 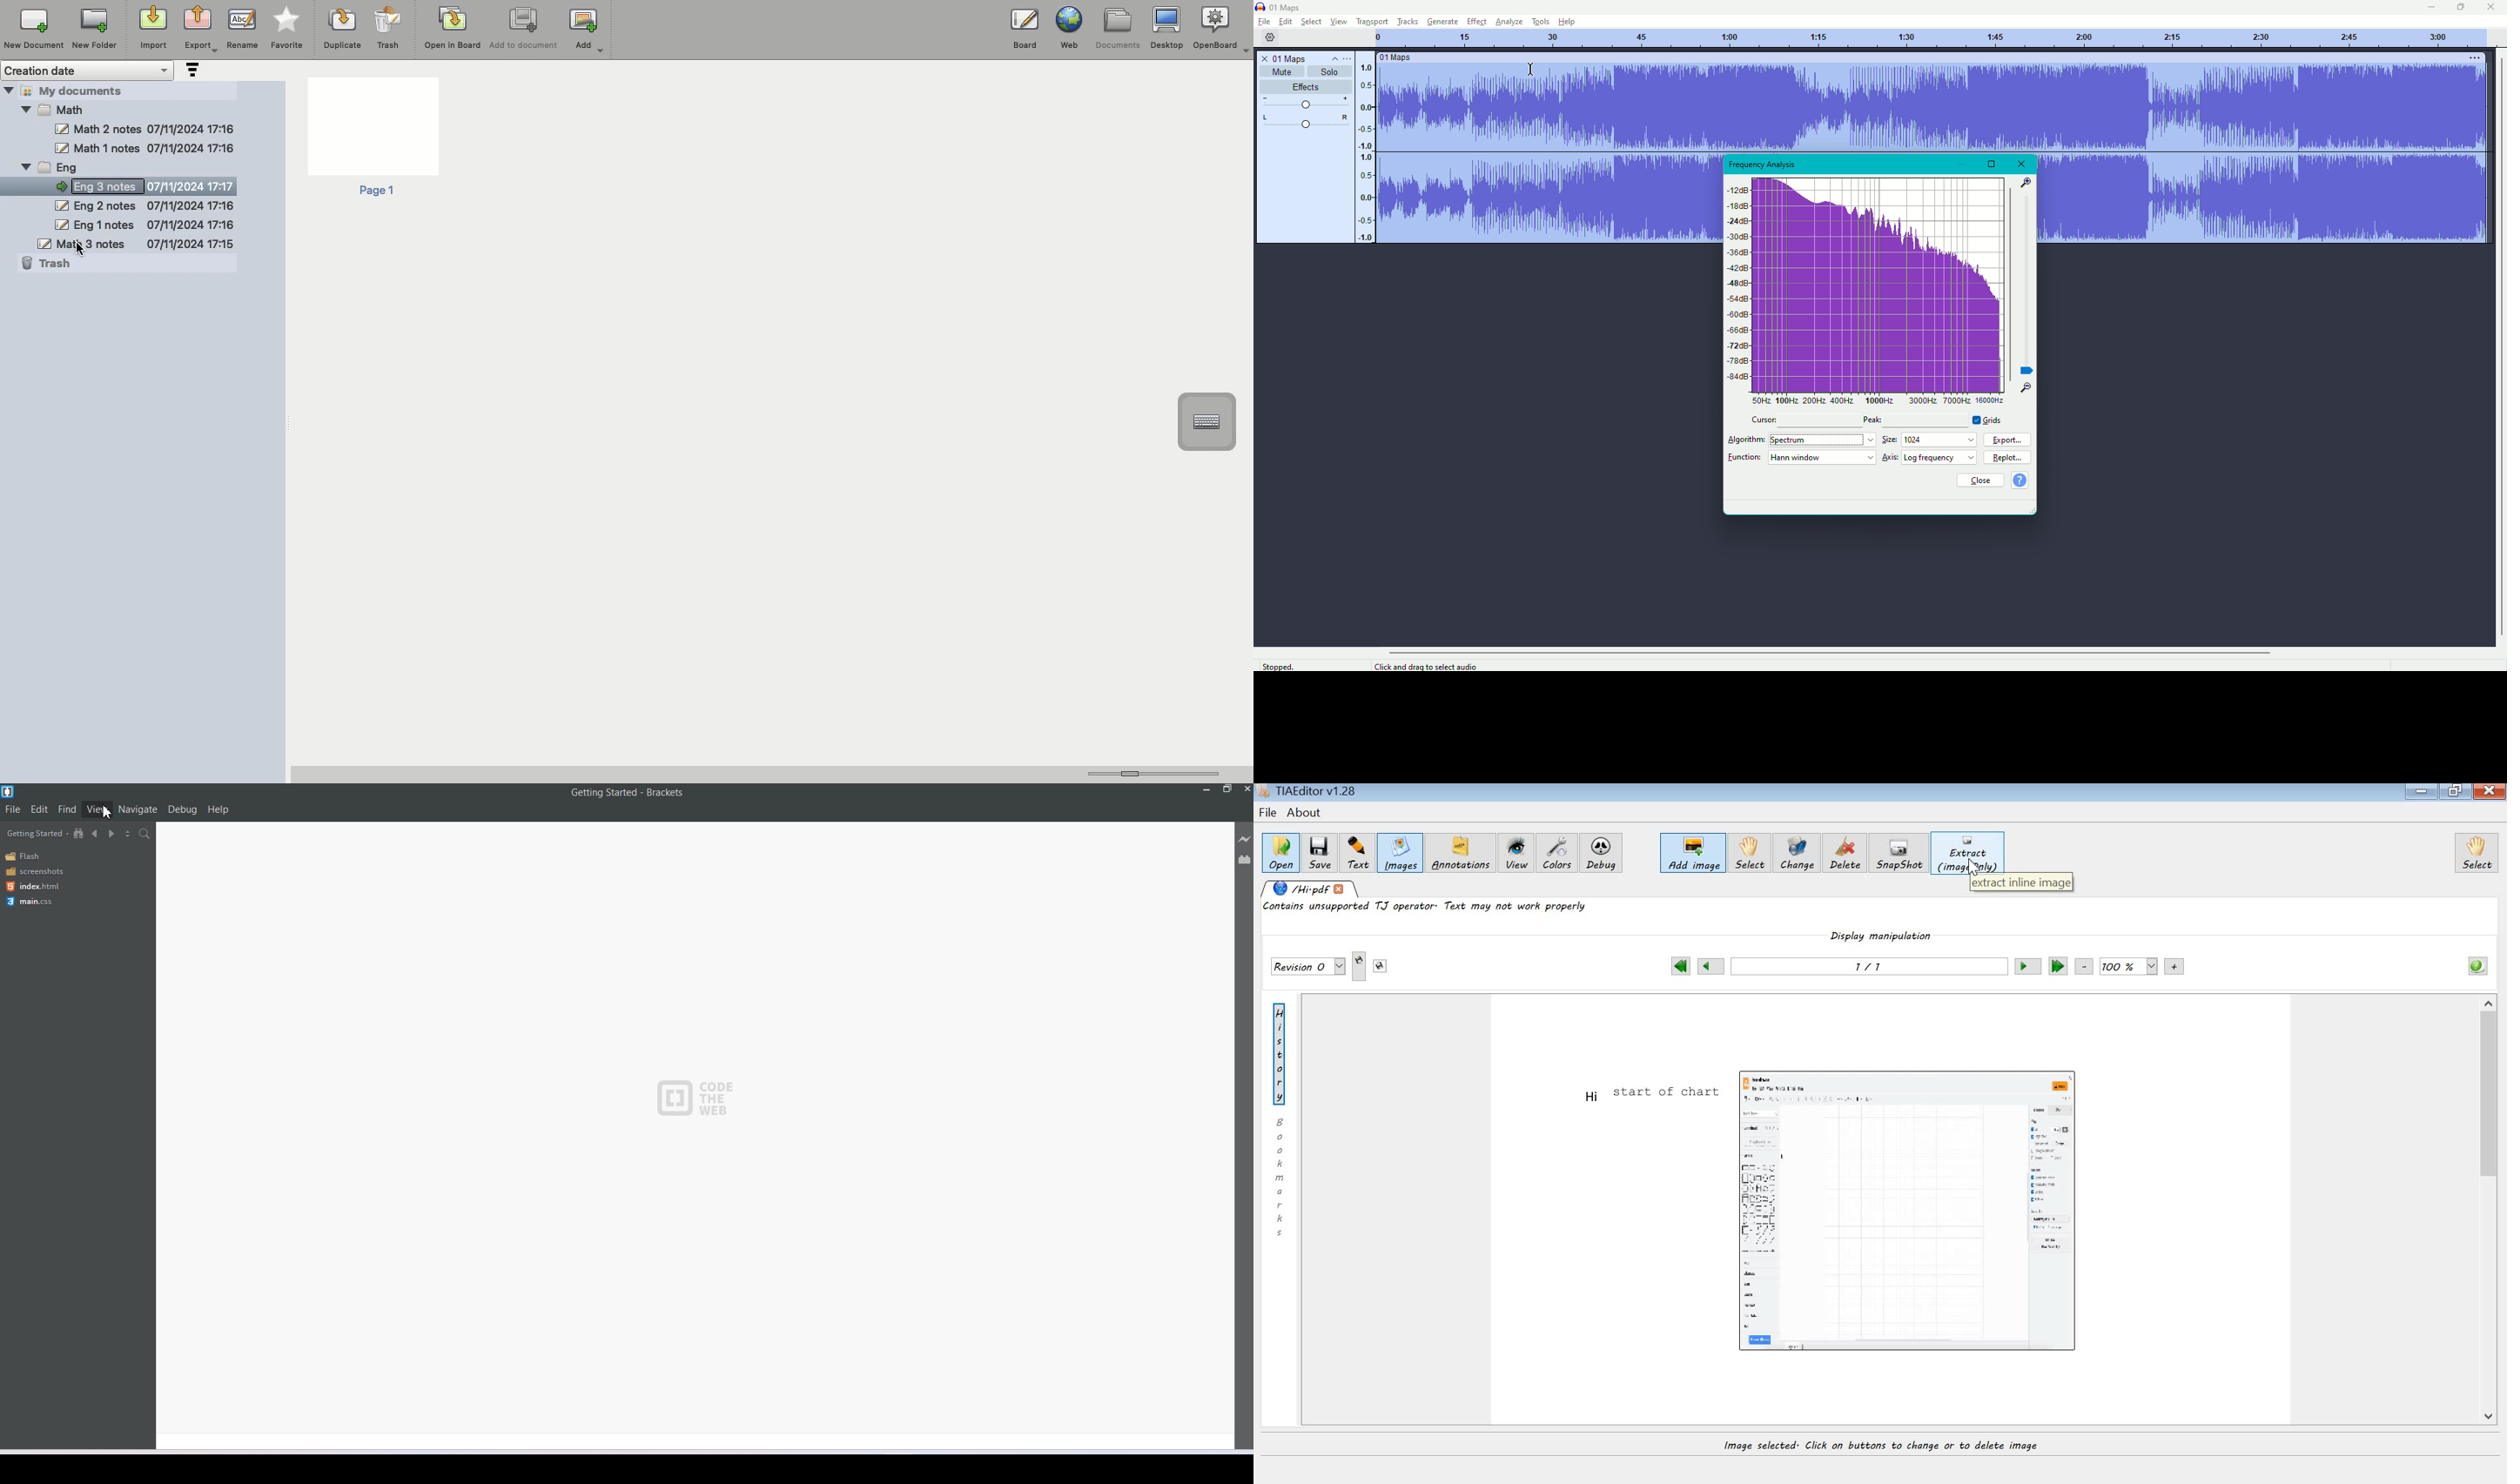 I want to click on Navigate Forwards, so click(x=112, y=834).